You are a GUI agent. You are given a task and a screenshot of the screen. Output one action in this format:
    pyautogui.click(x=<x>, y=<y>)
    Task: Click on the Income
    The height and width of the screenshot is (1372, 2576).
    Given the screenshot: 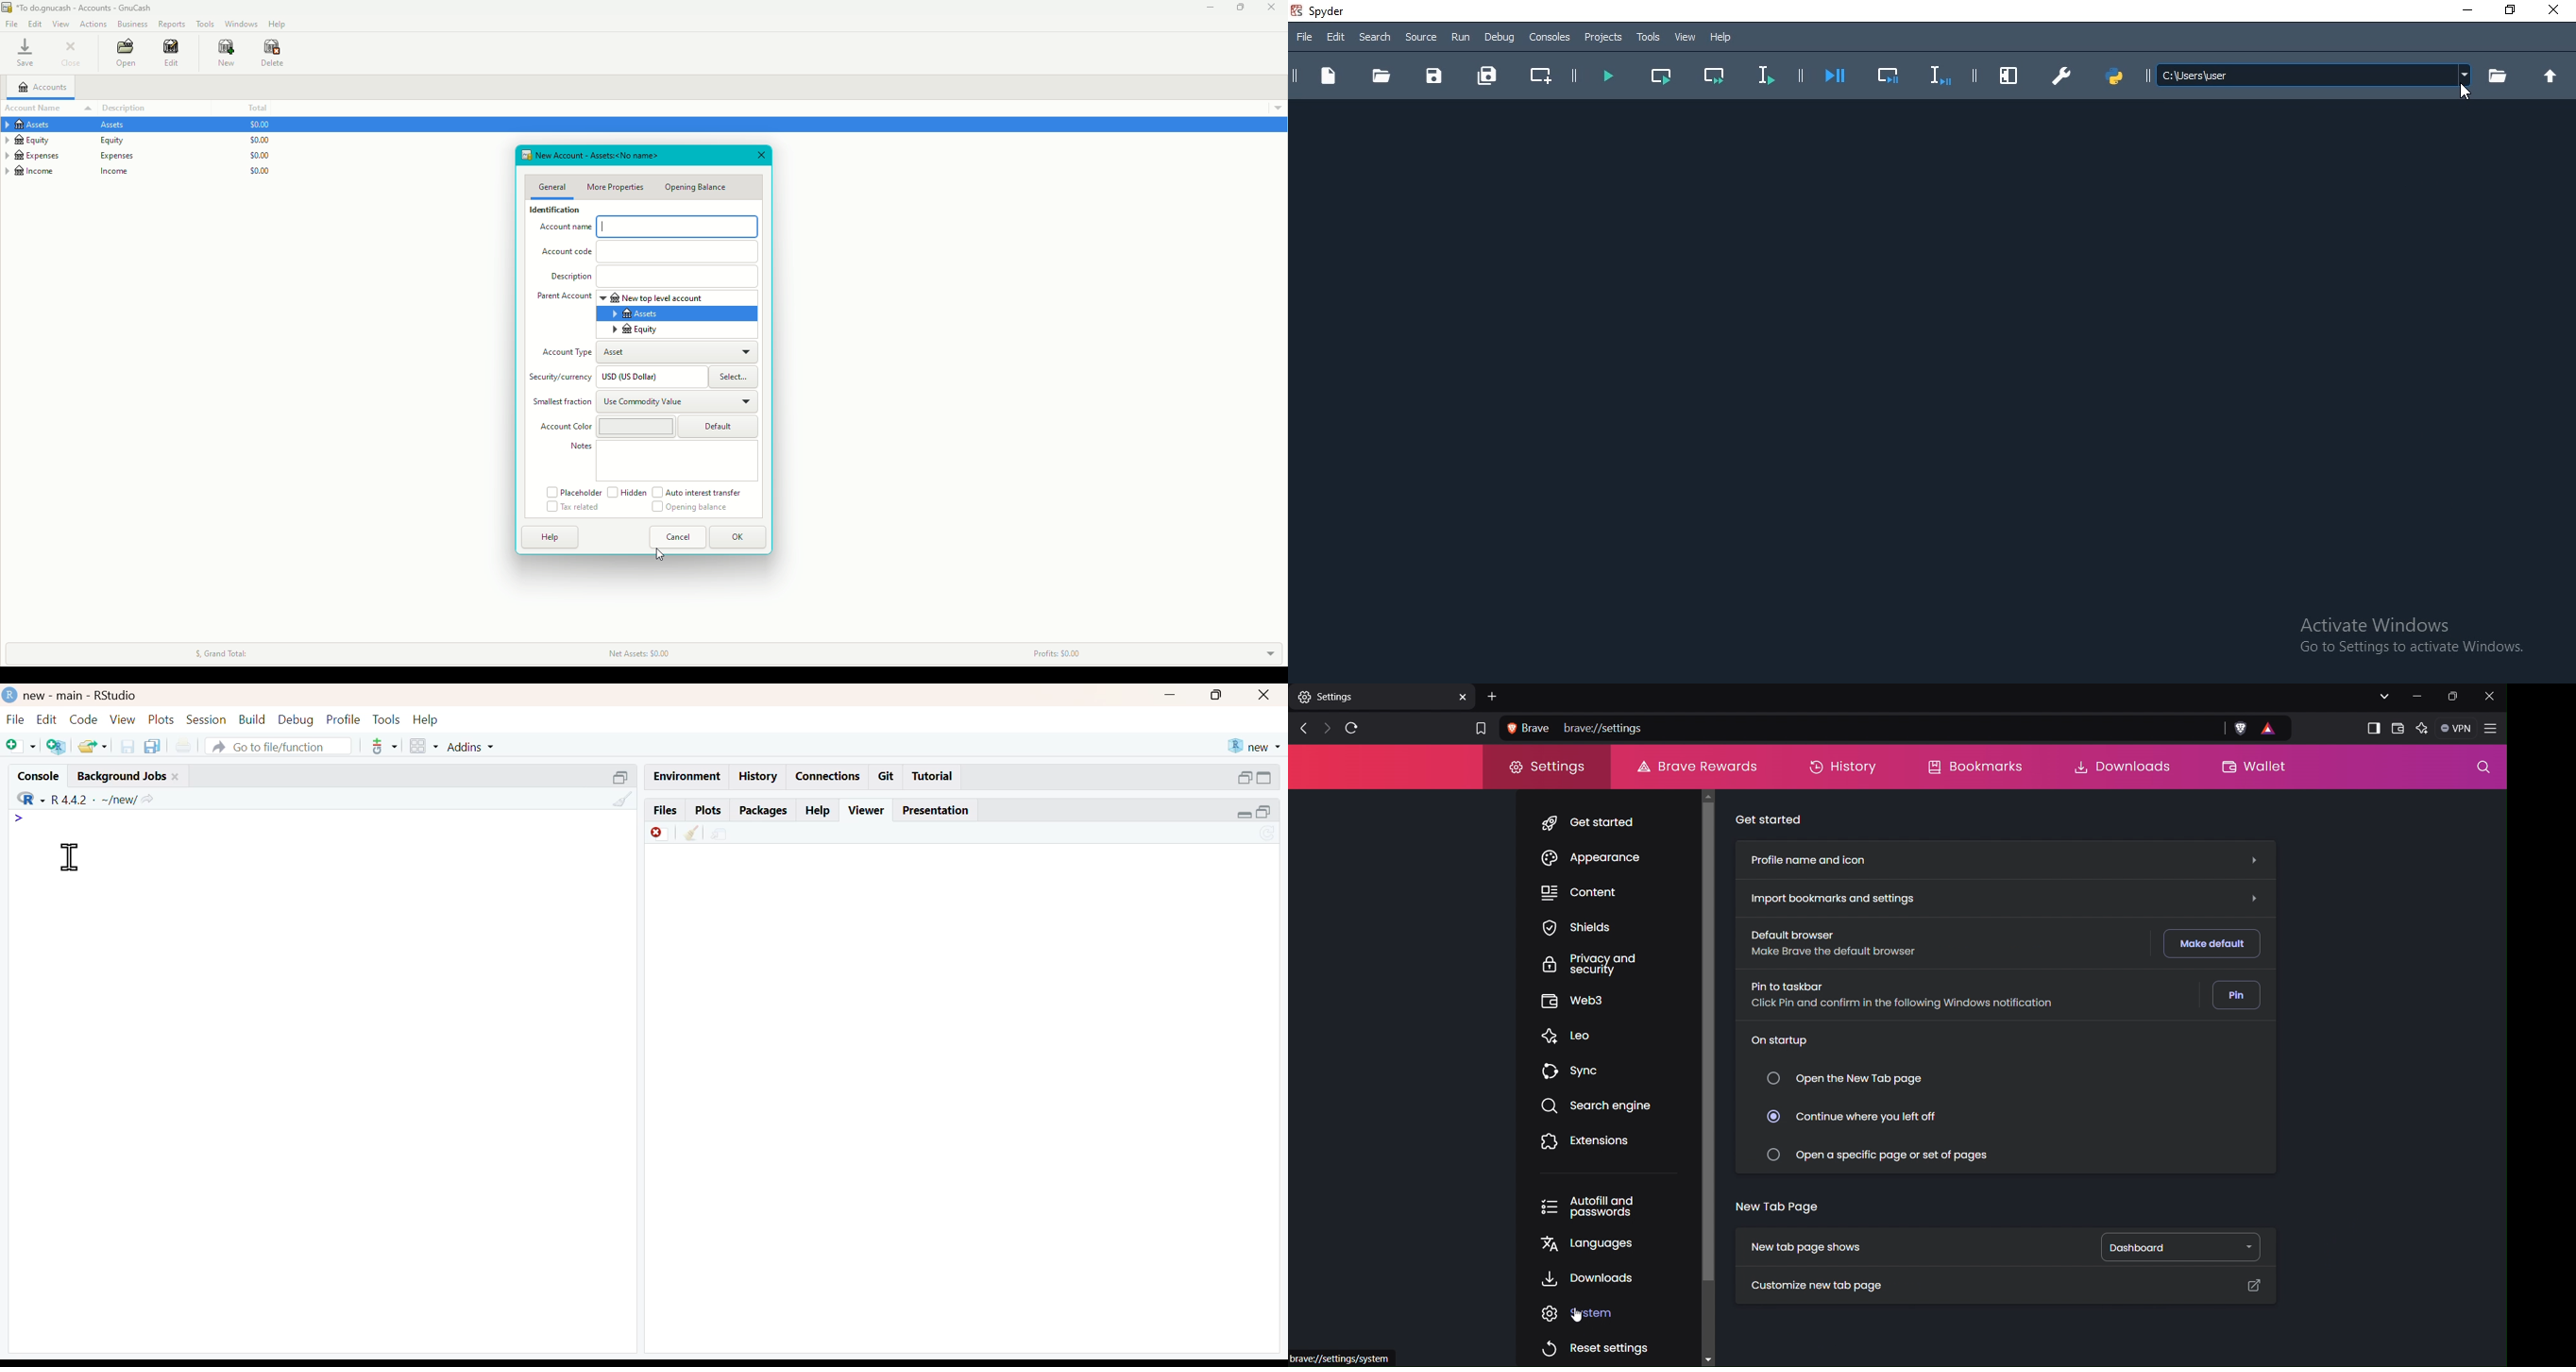 What is the action you would take?
    pyautogui.click(x=74, y=172)
    